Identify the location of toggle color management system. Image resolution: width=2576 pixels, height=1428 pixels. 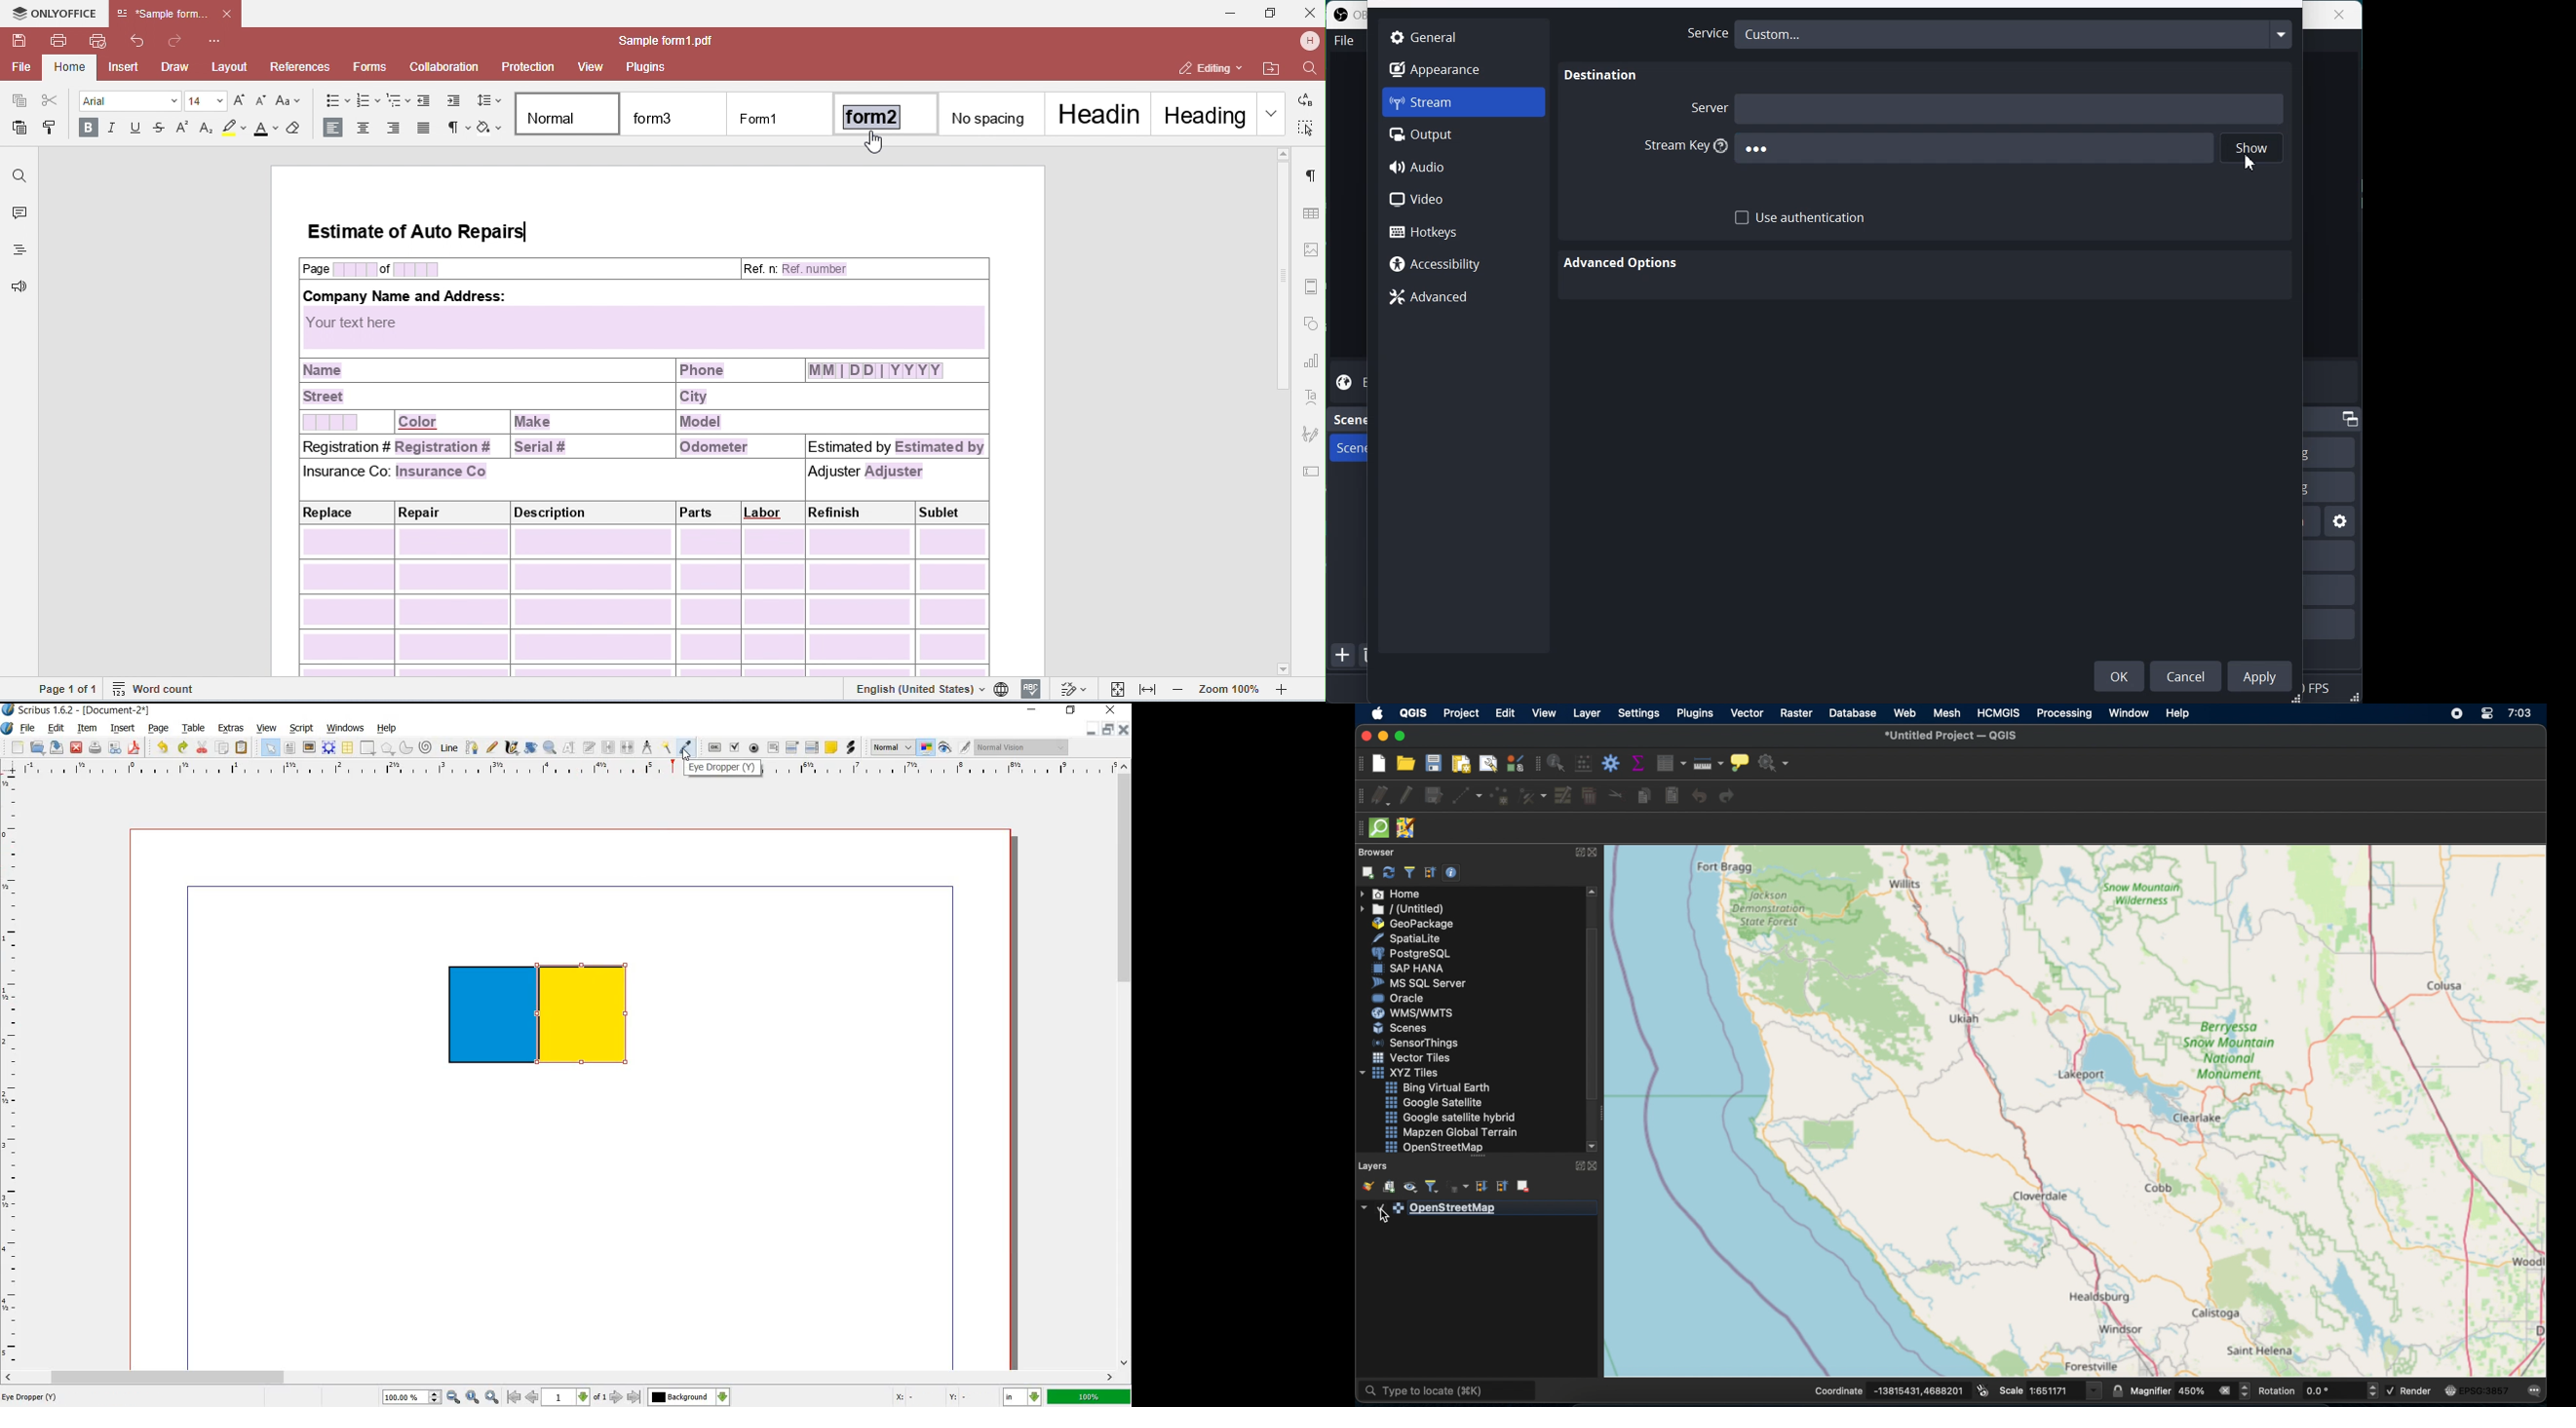
(926, 747).